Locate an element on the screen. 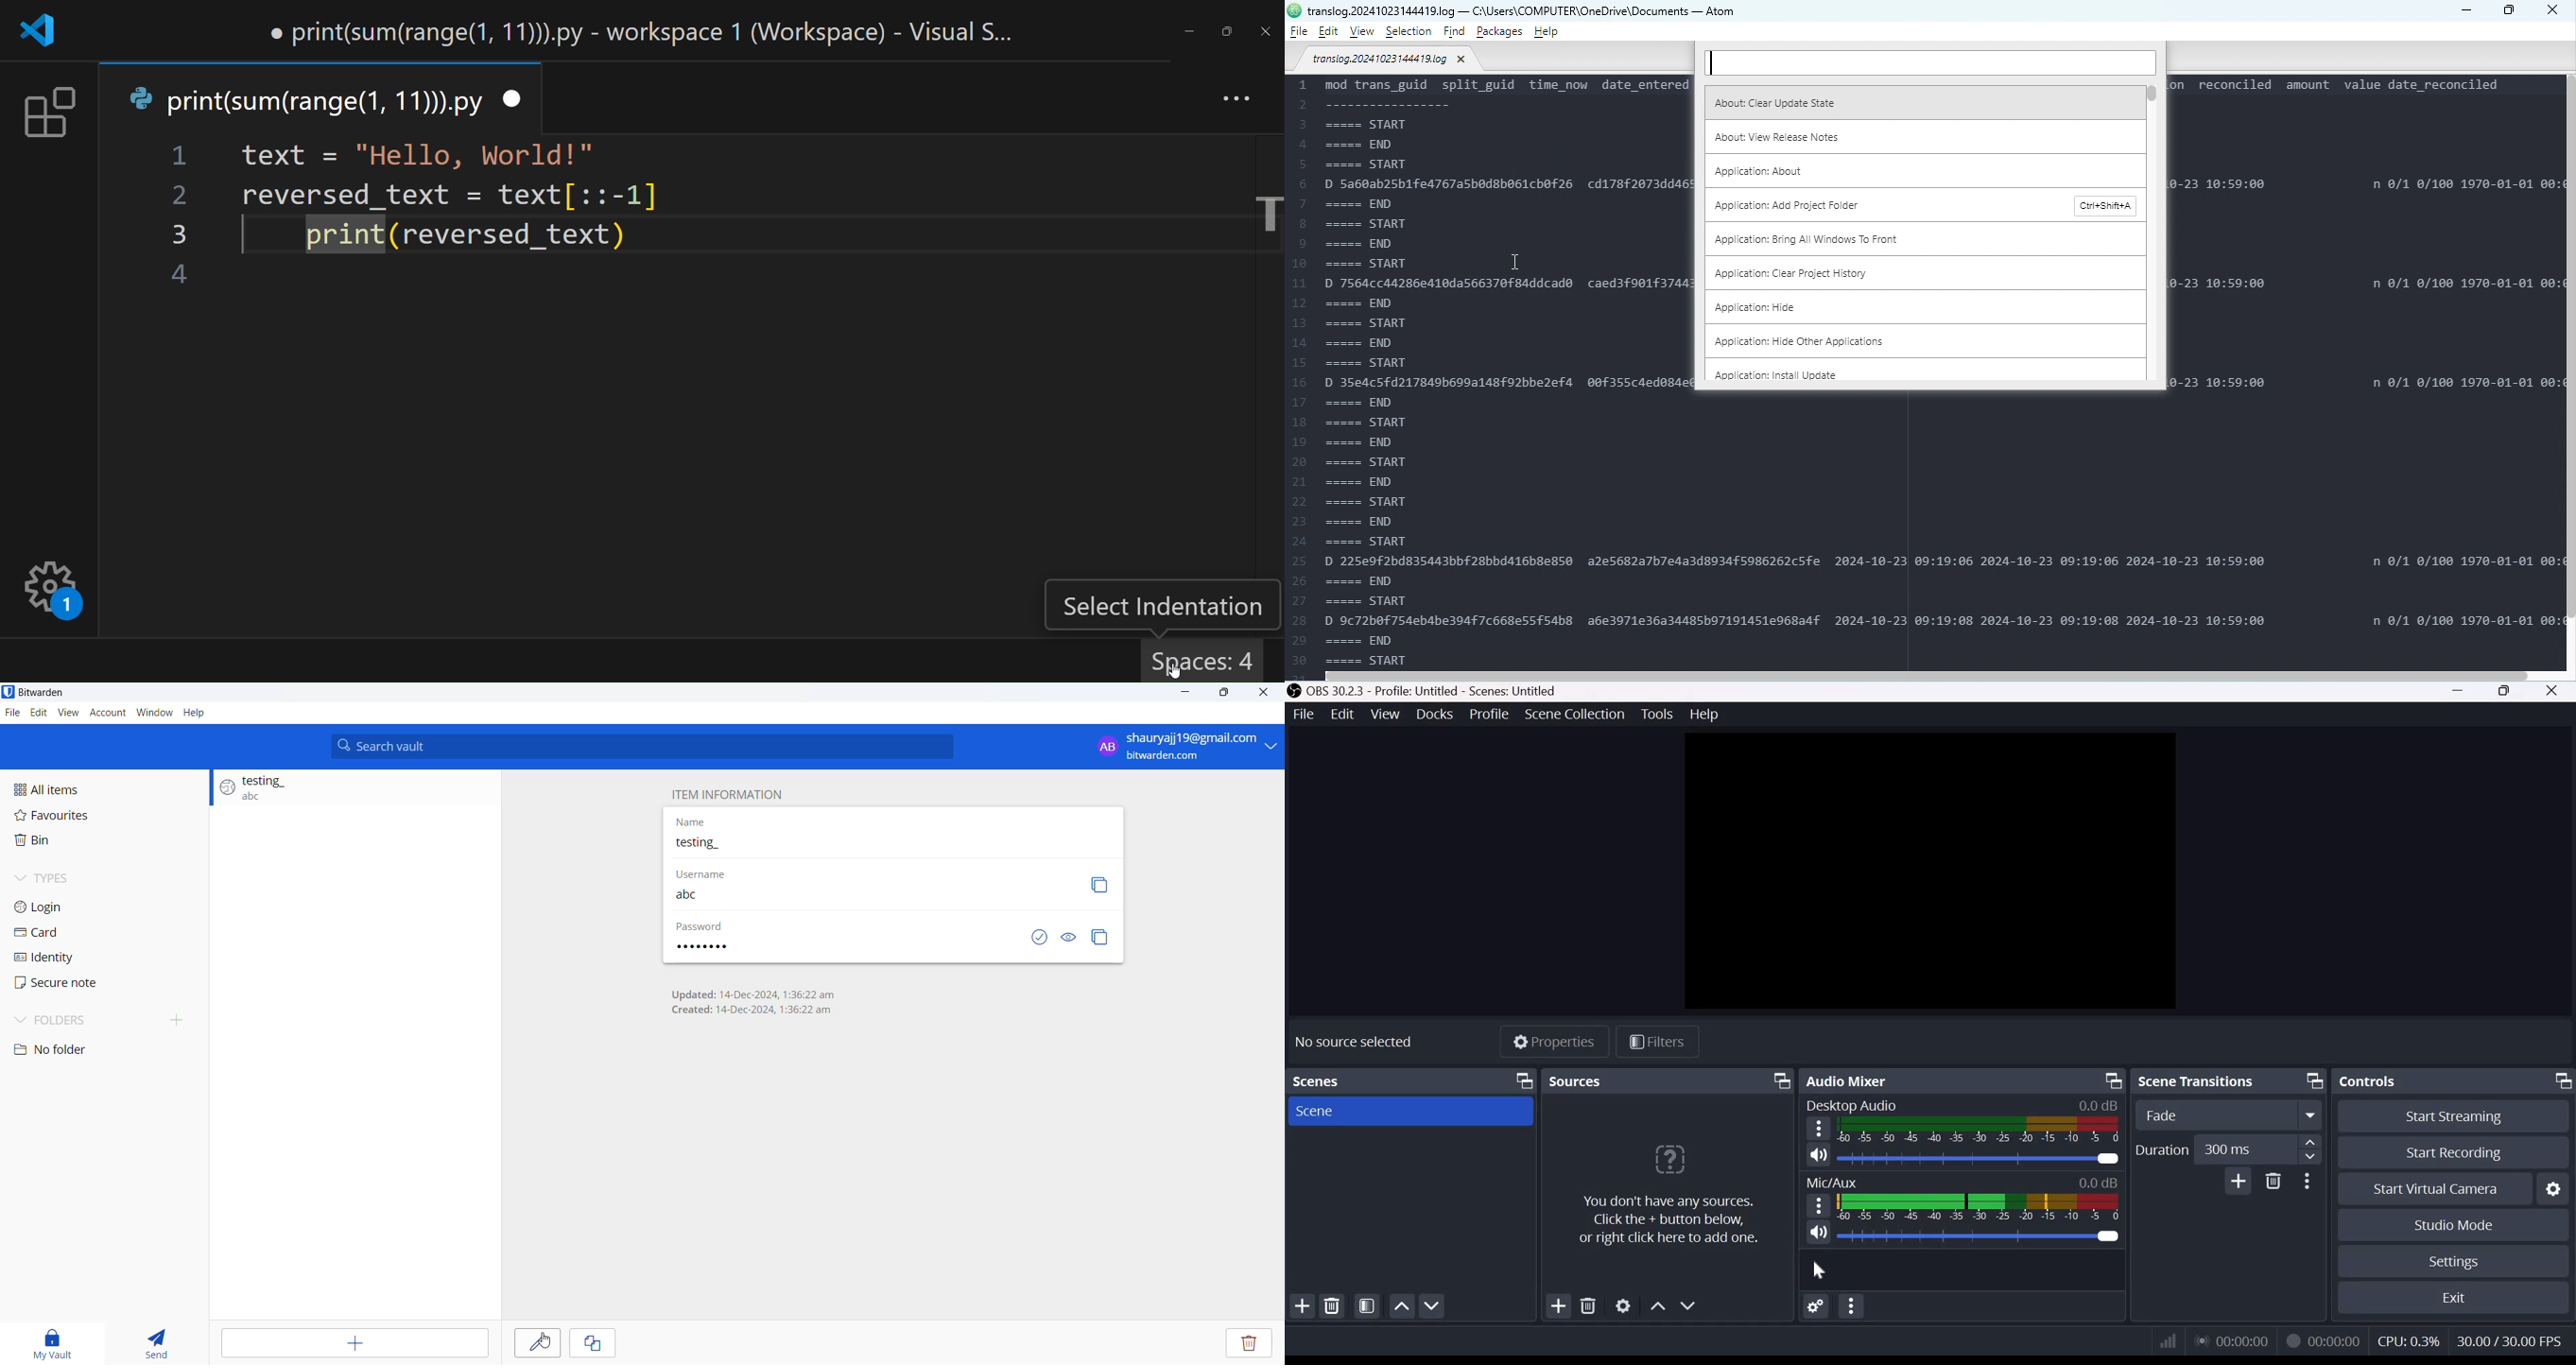 The image size is (2576, 1372). Help is located at coordinates (1706, 713).